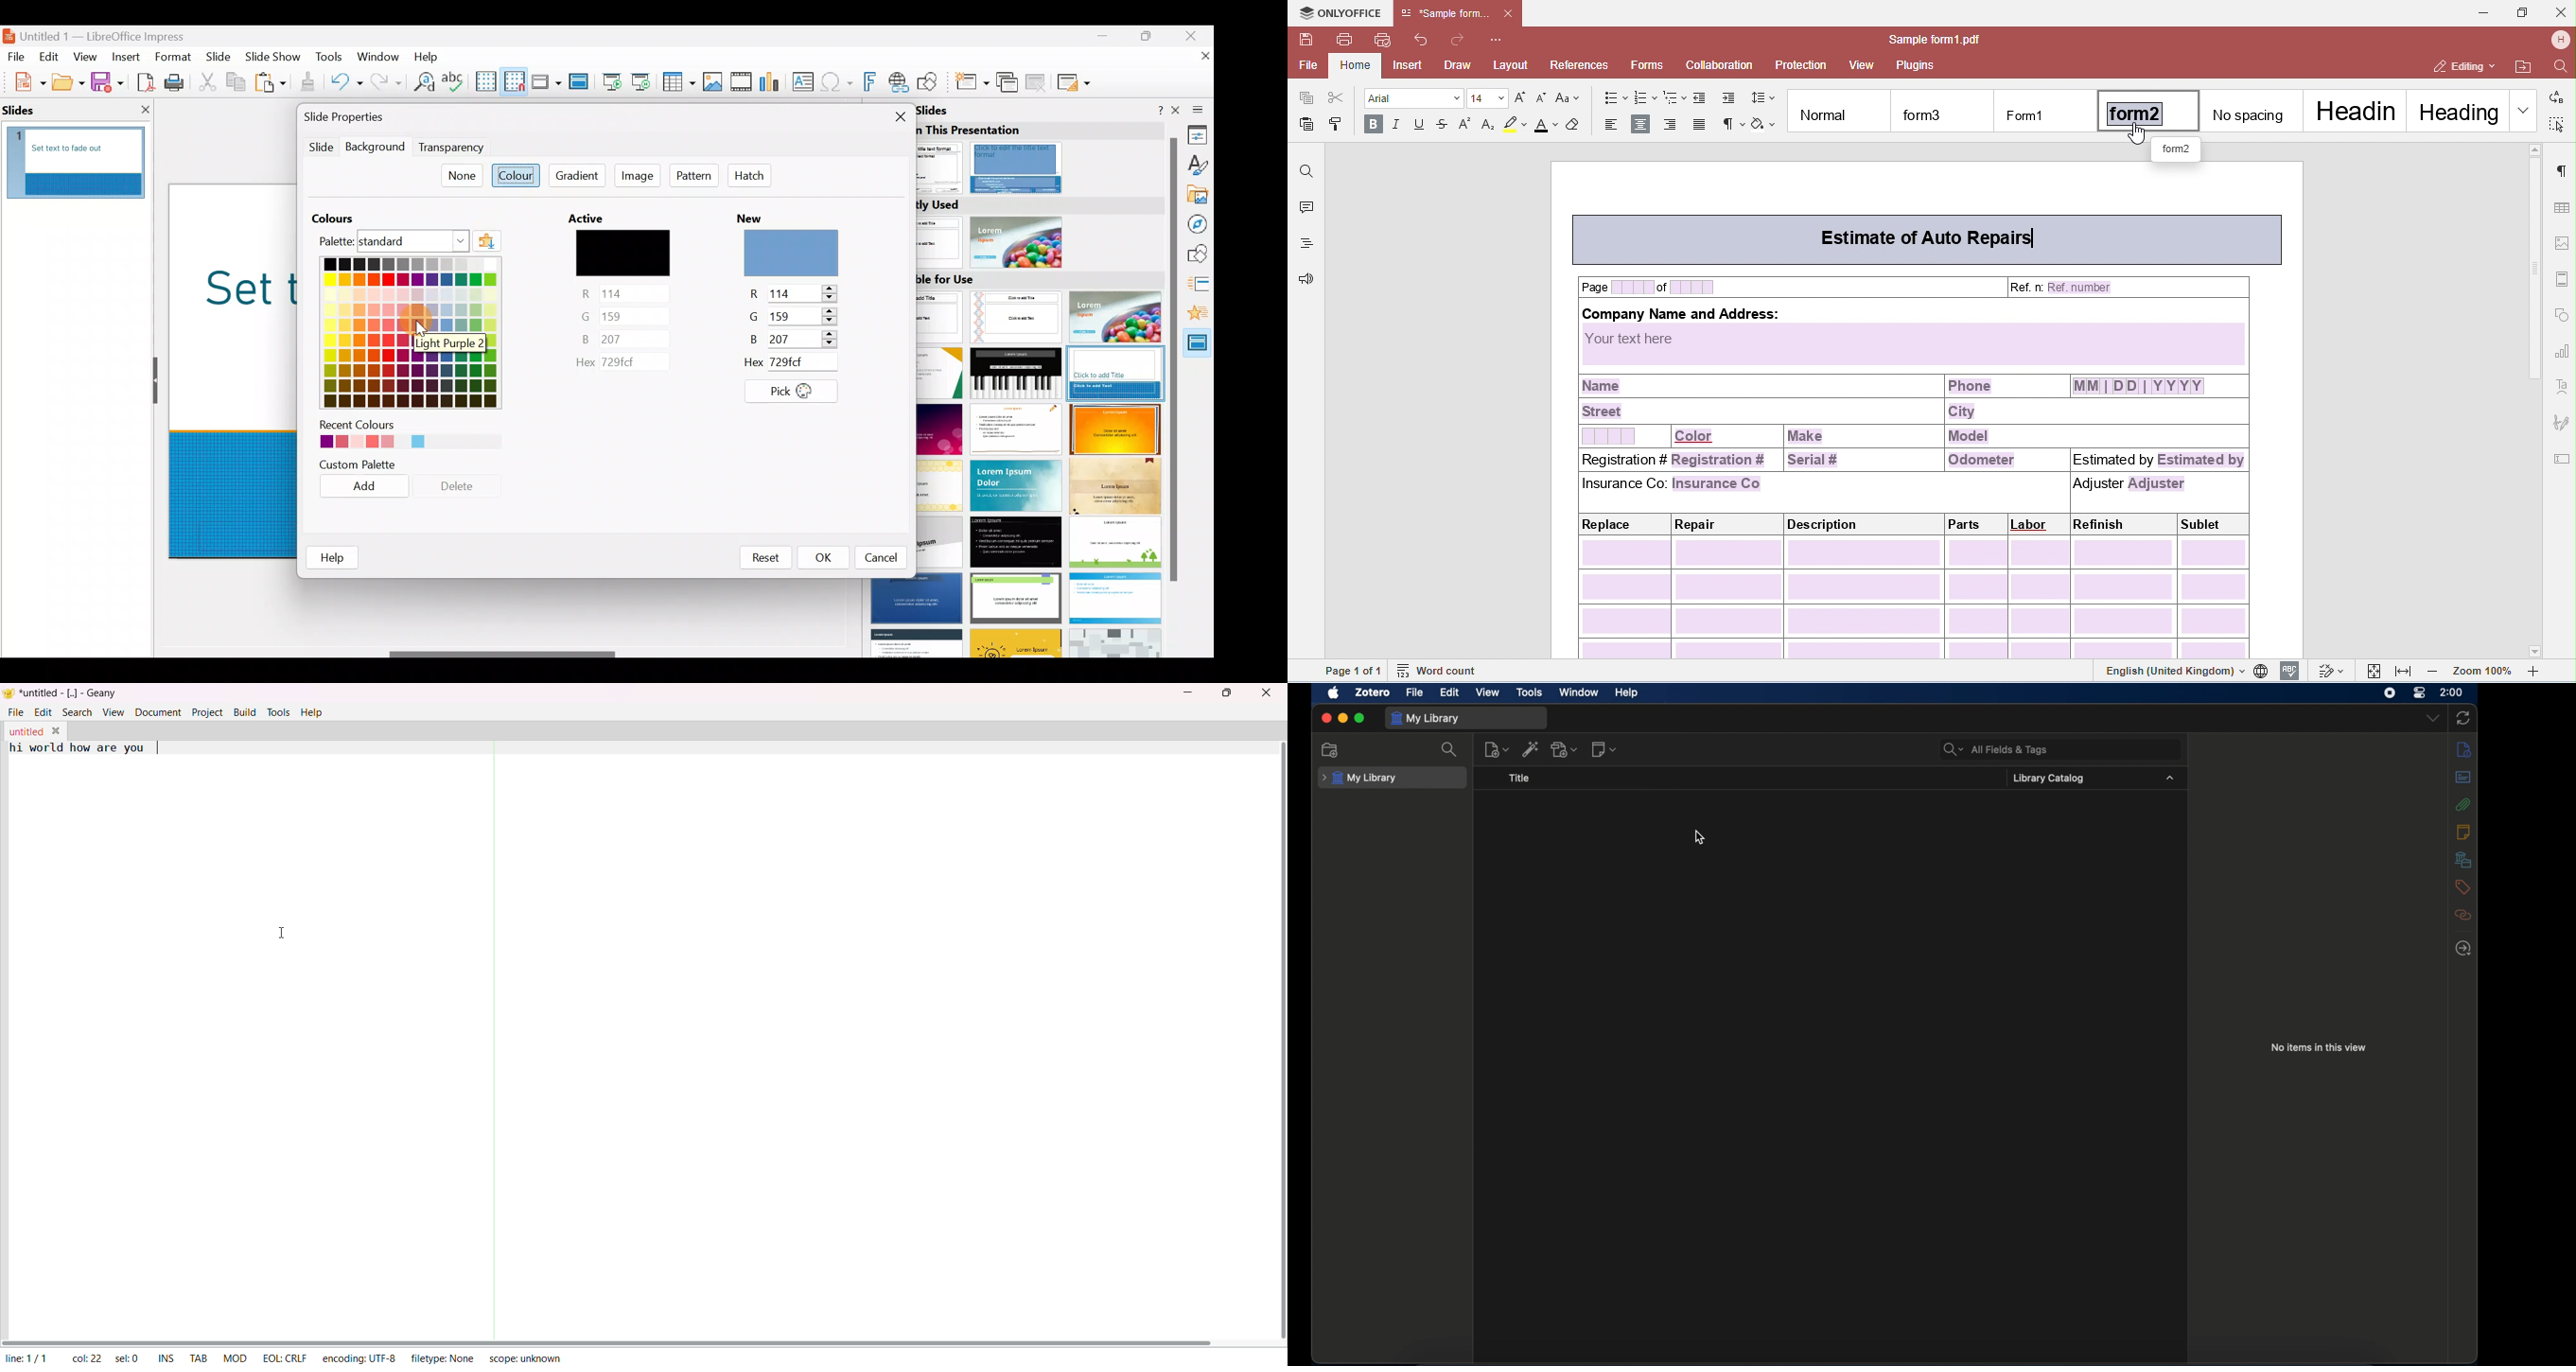 This screenshot has width=2576, height=1372. Describe the element at coordinates (791, 255) in the screenshot. I see `preview` at that location.